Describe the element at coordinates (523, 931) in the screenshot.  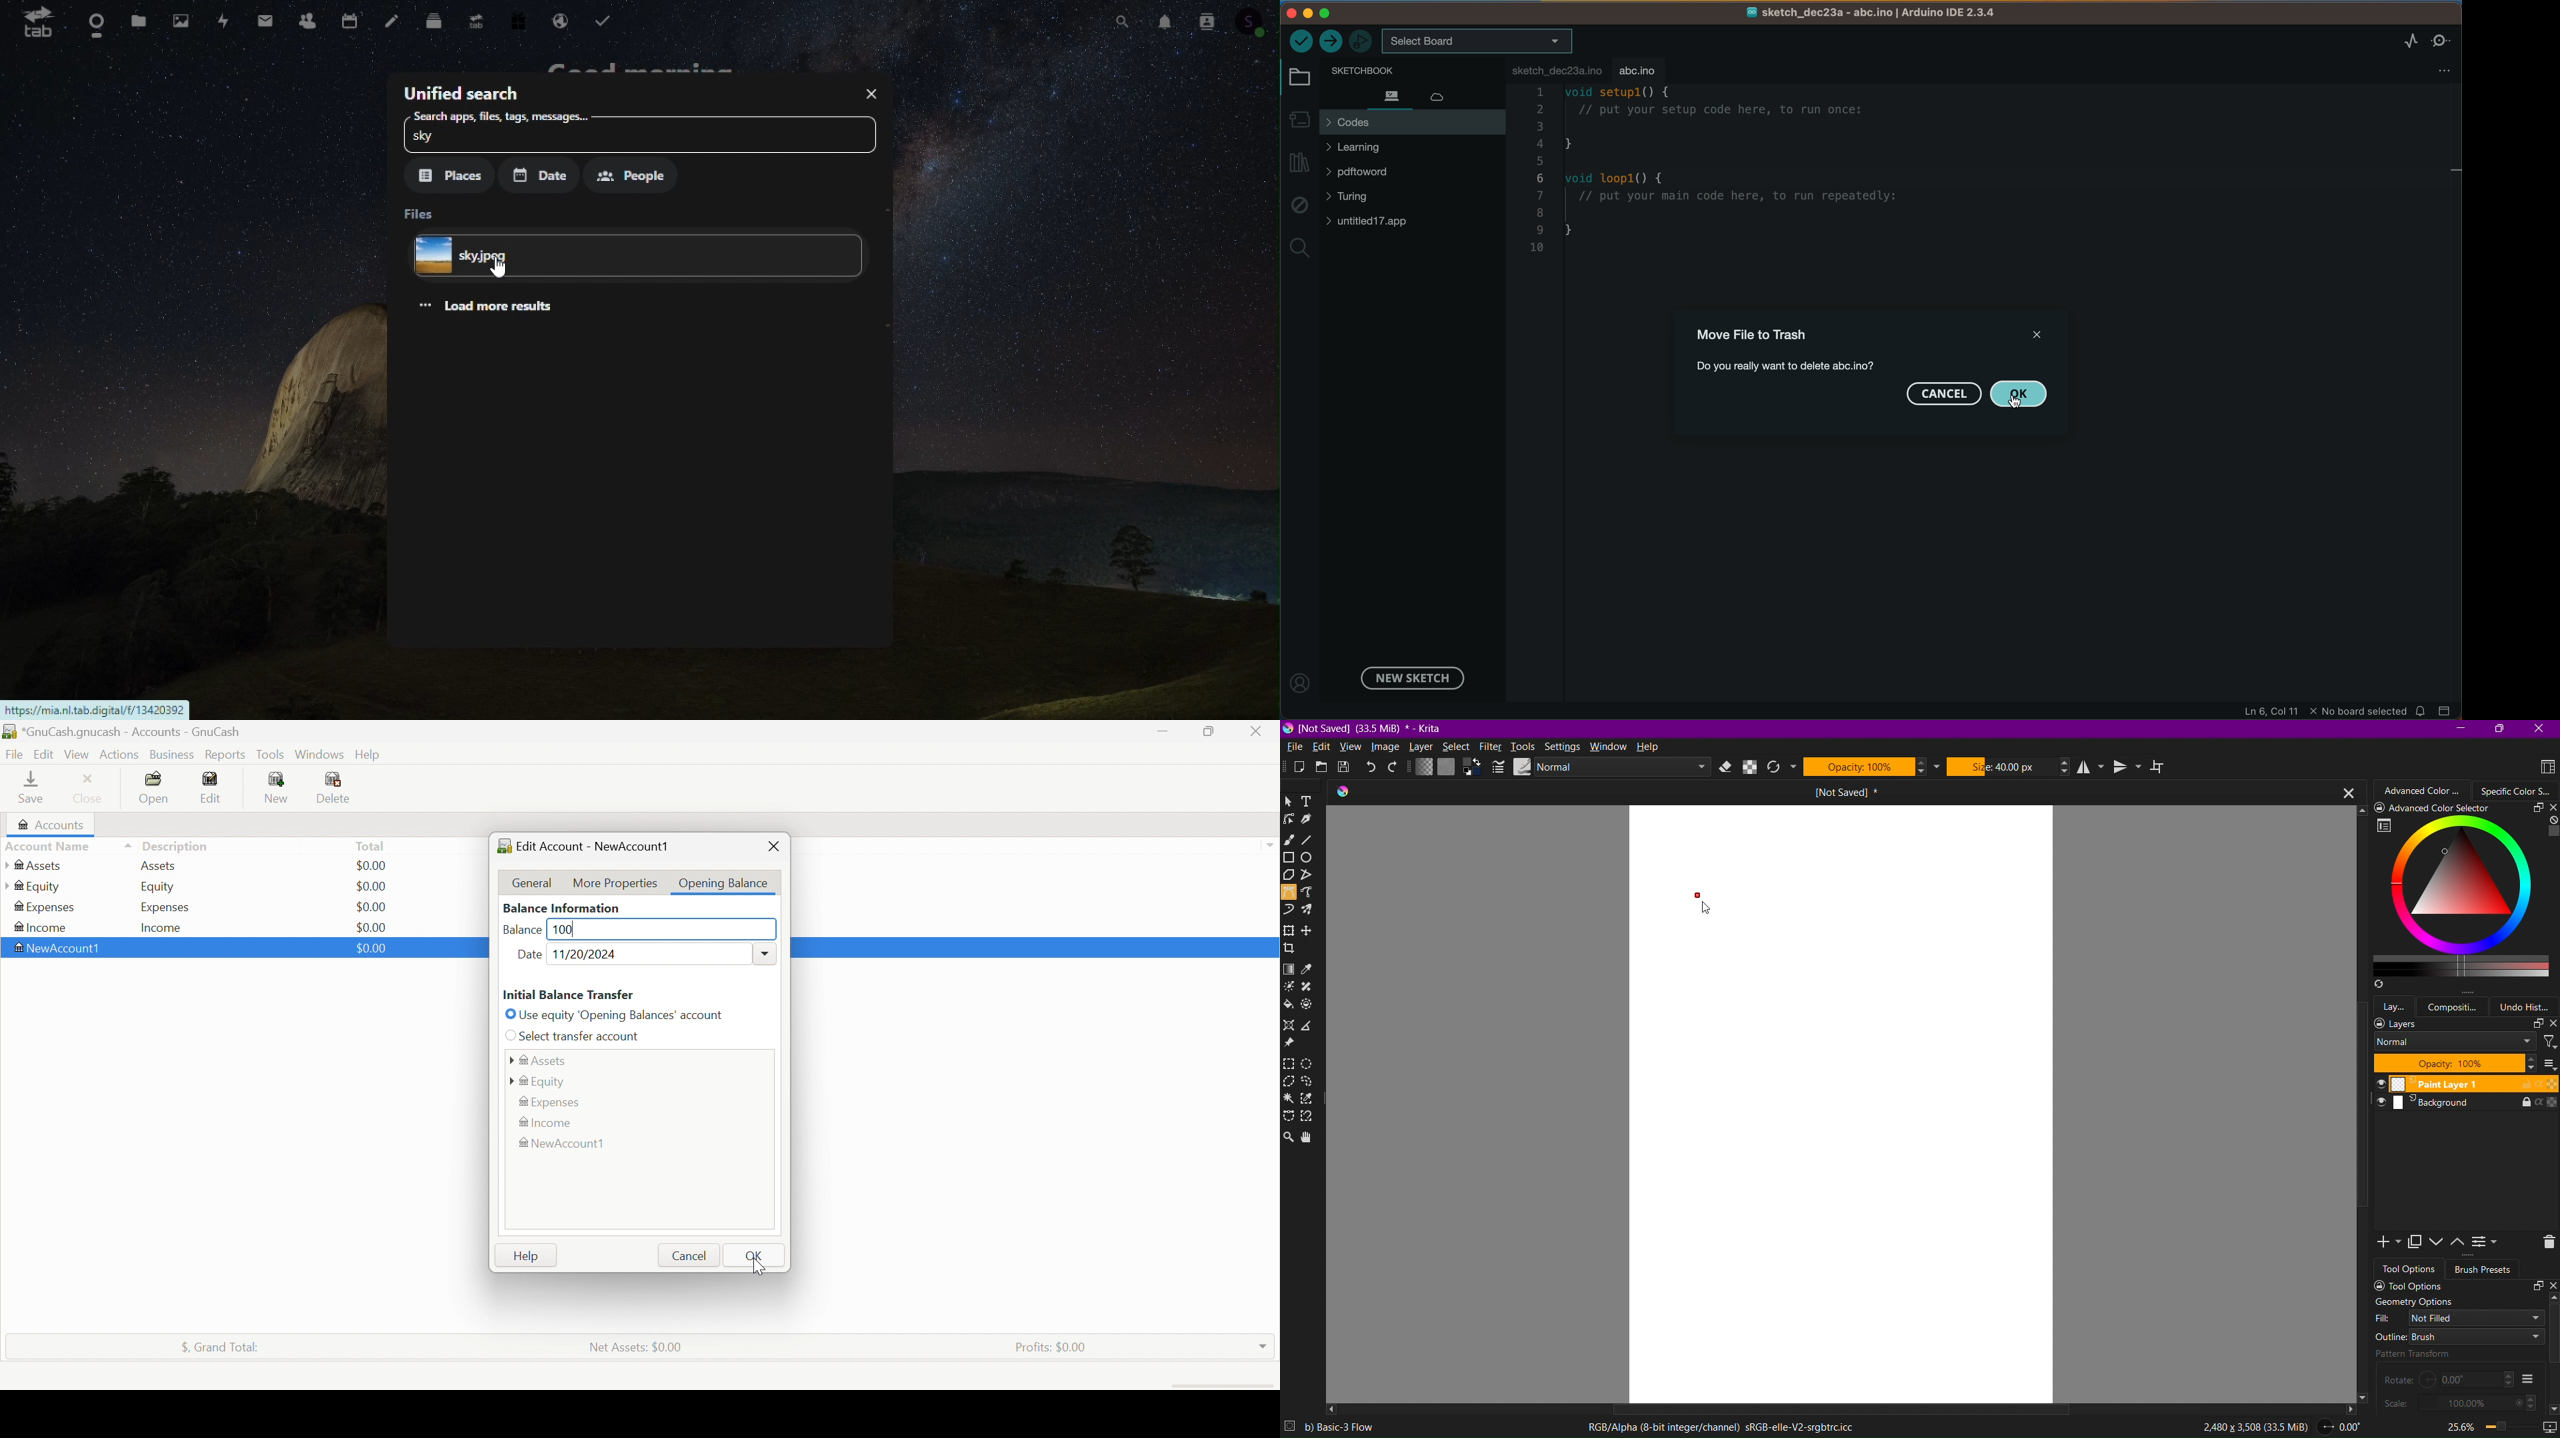
I see `Balance` at that location.